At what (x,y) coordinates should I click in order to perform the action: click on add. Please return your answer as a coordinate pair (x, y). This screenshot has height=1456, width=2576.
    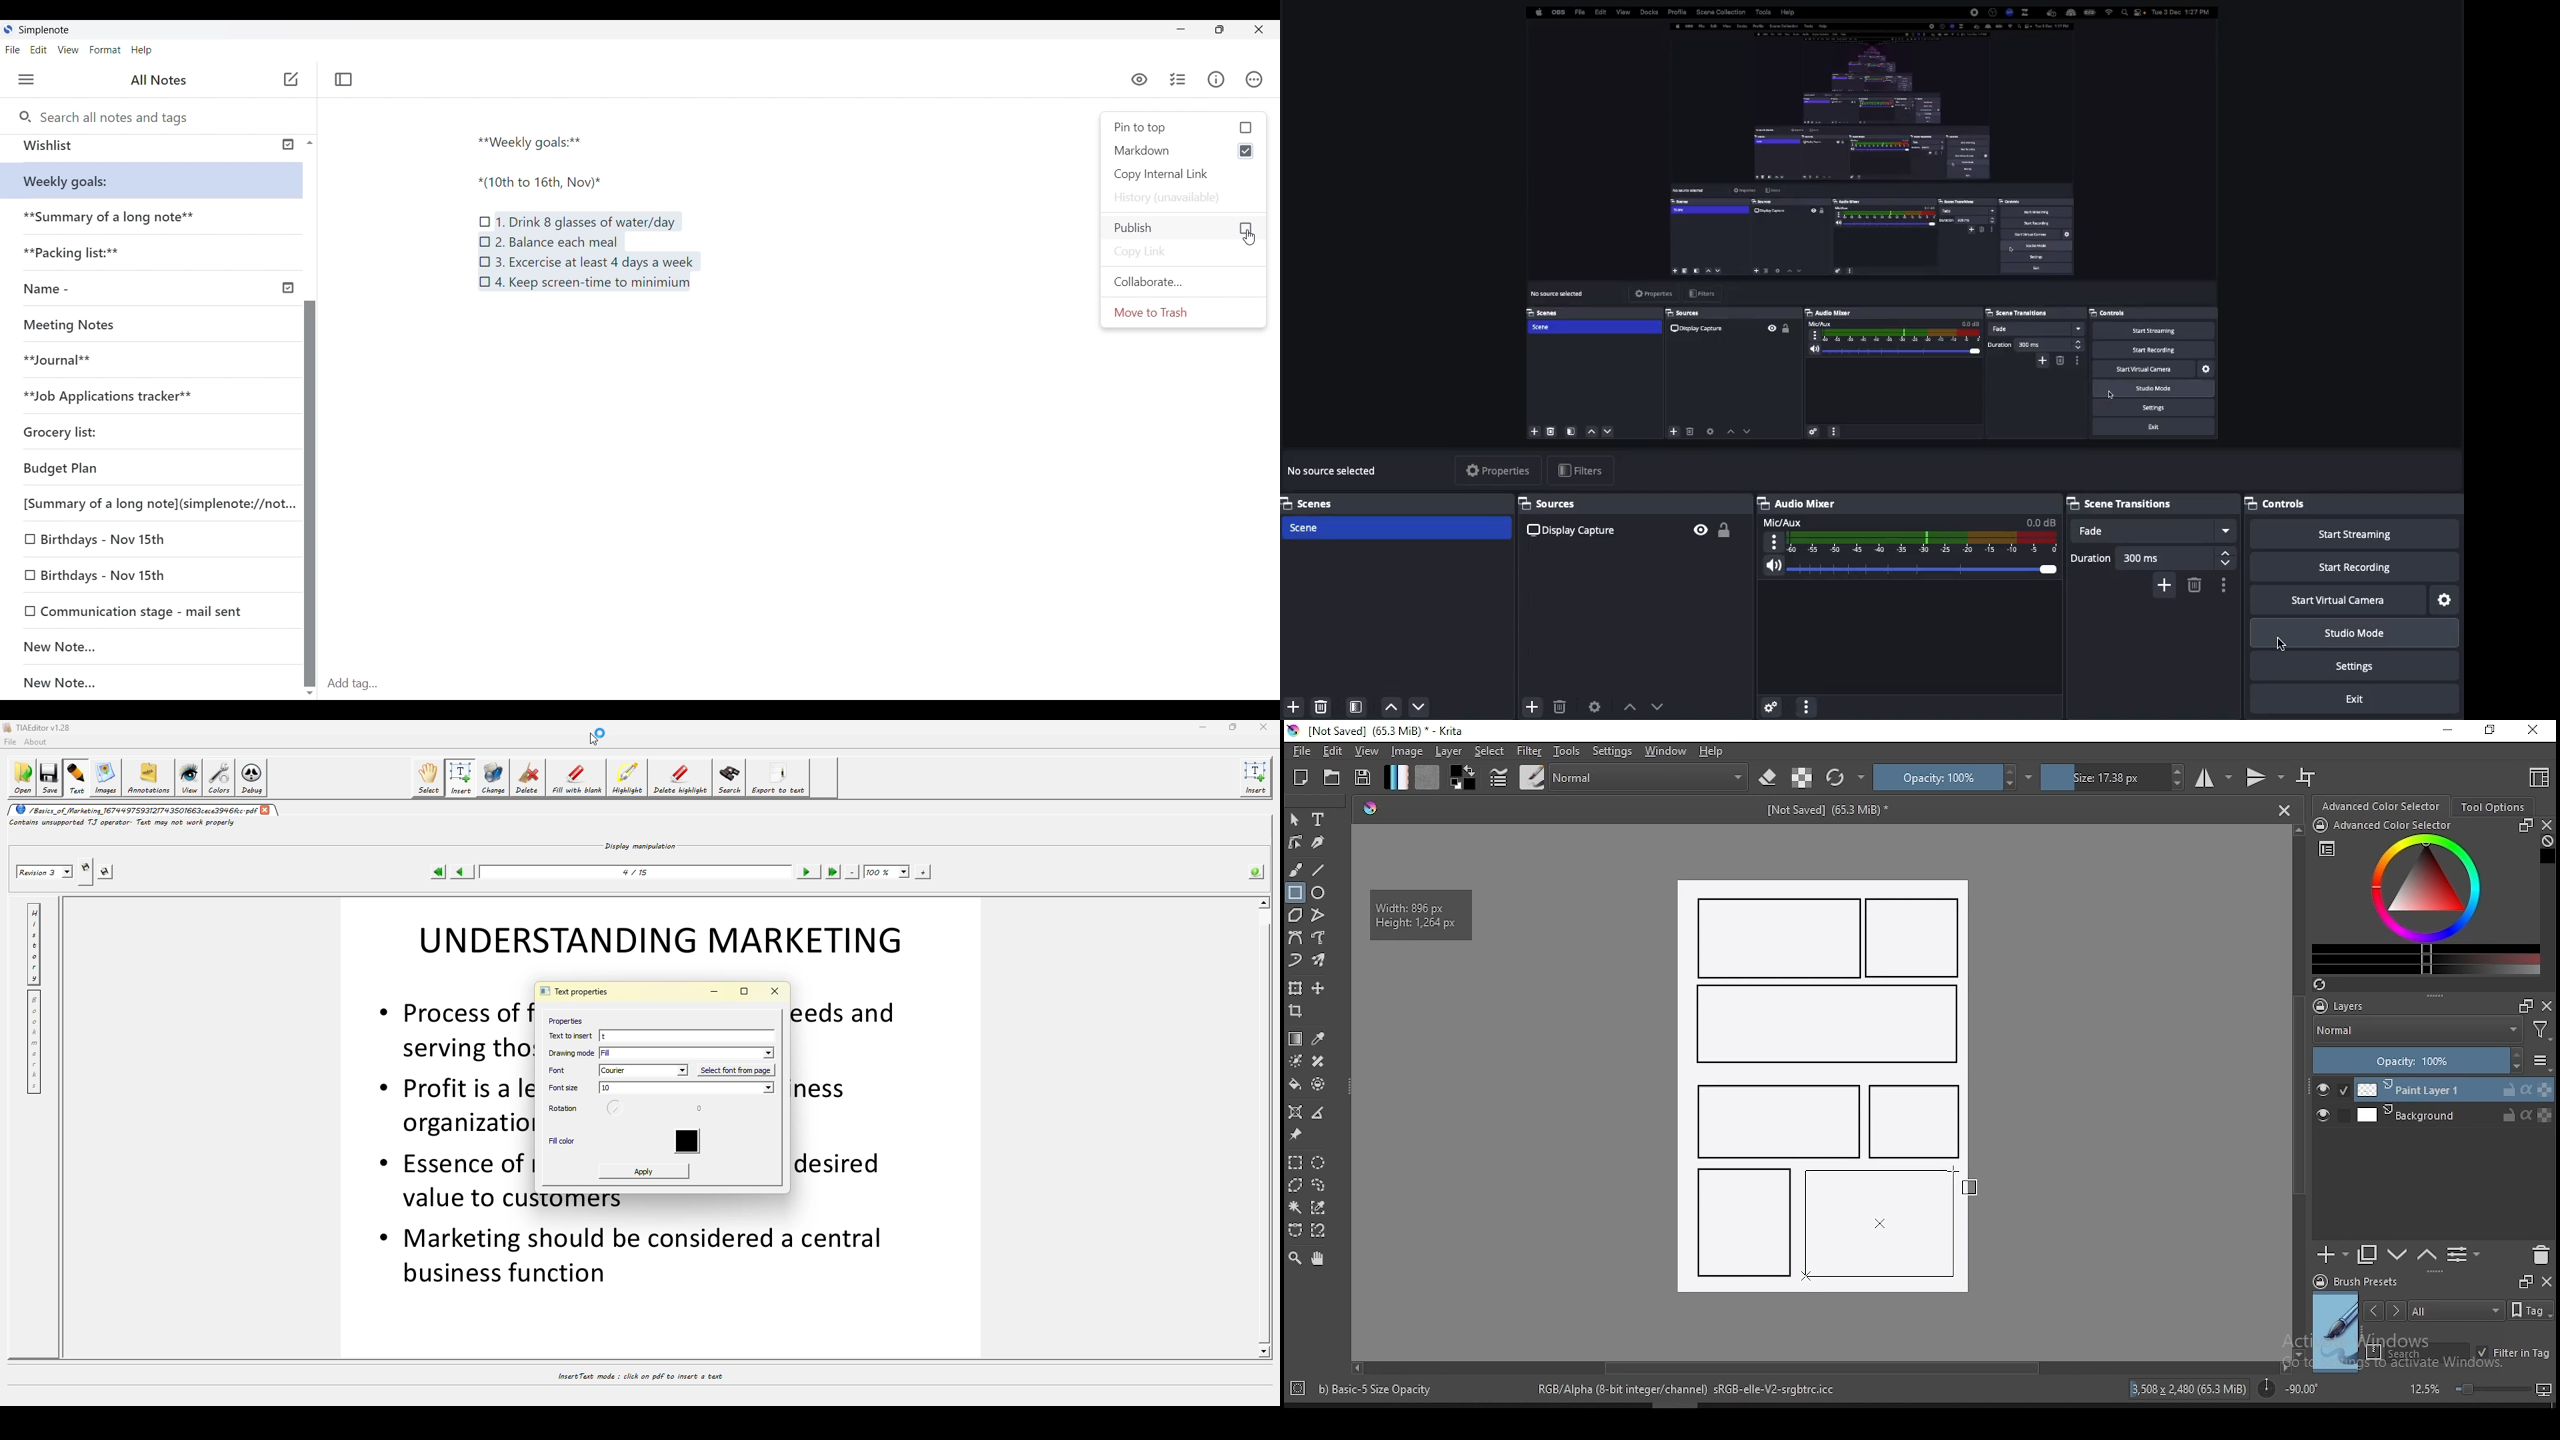
    Looking at the image, I should click on (1530, 706).